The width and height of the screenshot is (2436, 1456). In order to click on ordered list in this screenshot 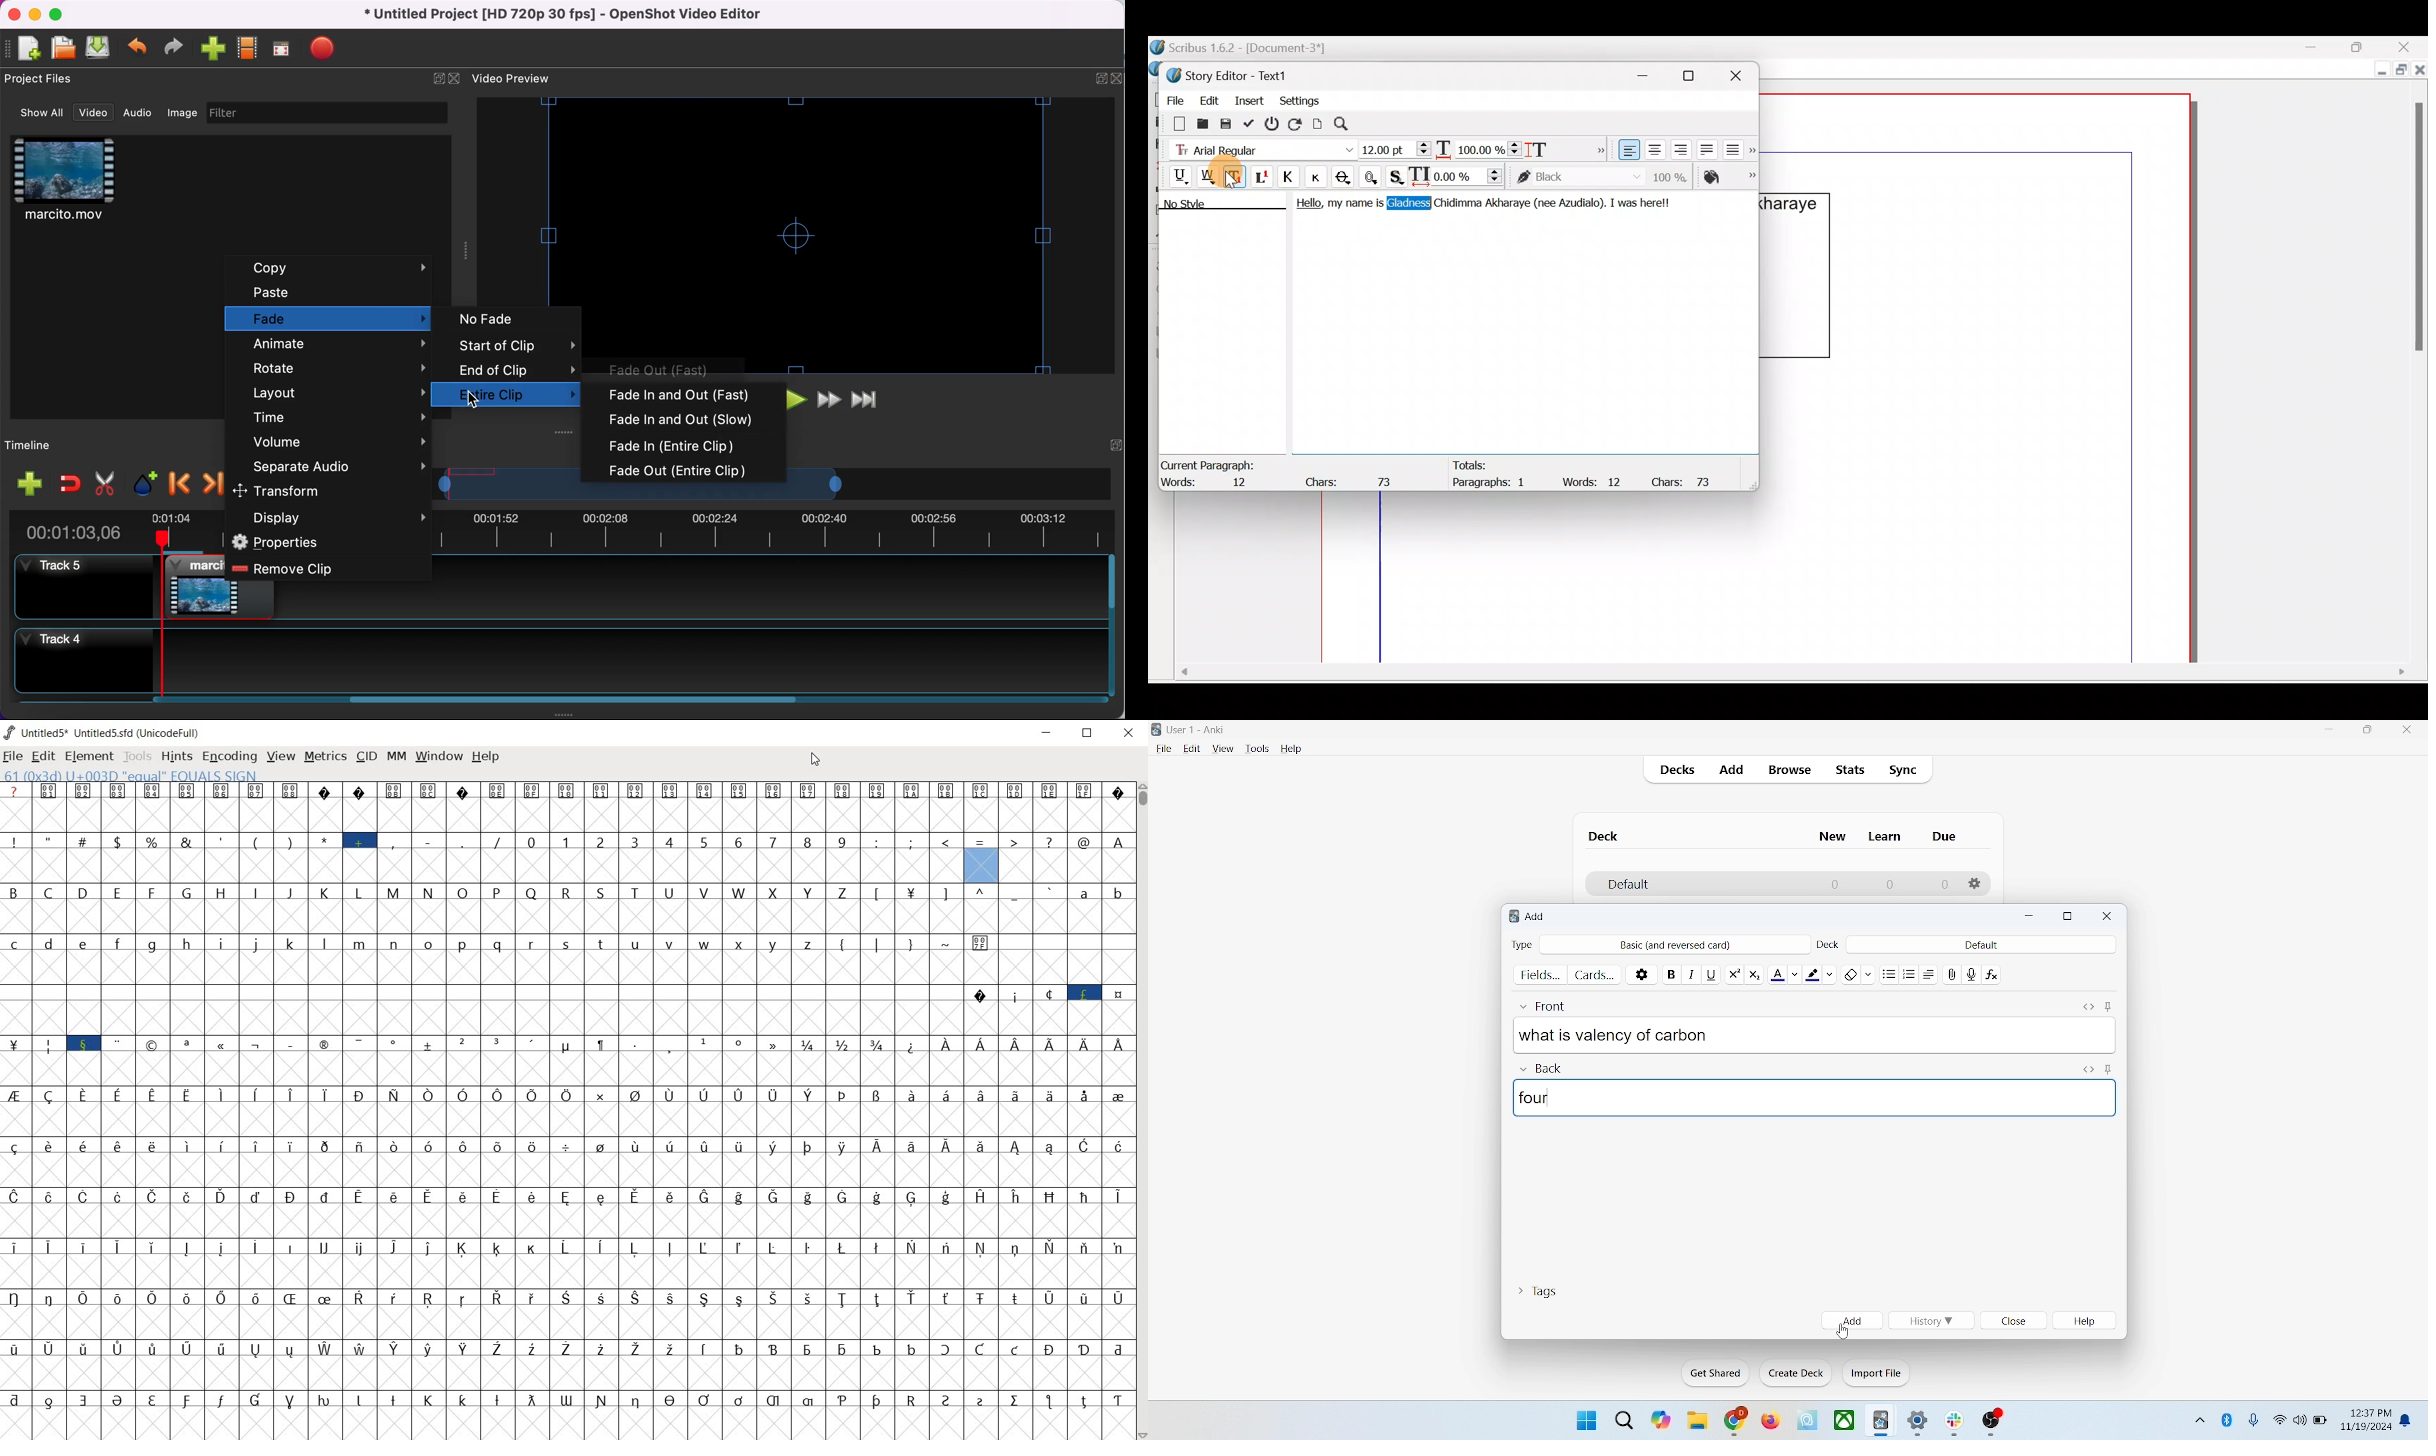, I will do `click(1912, 975)`.